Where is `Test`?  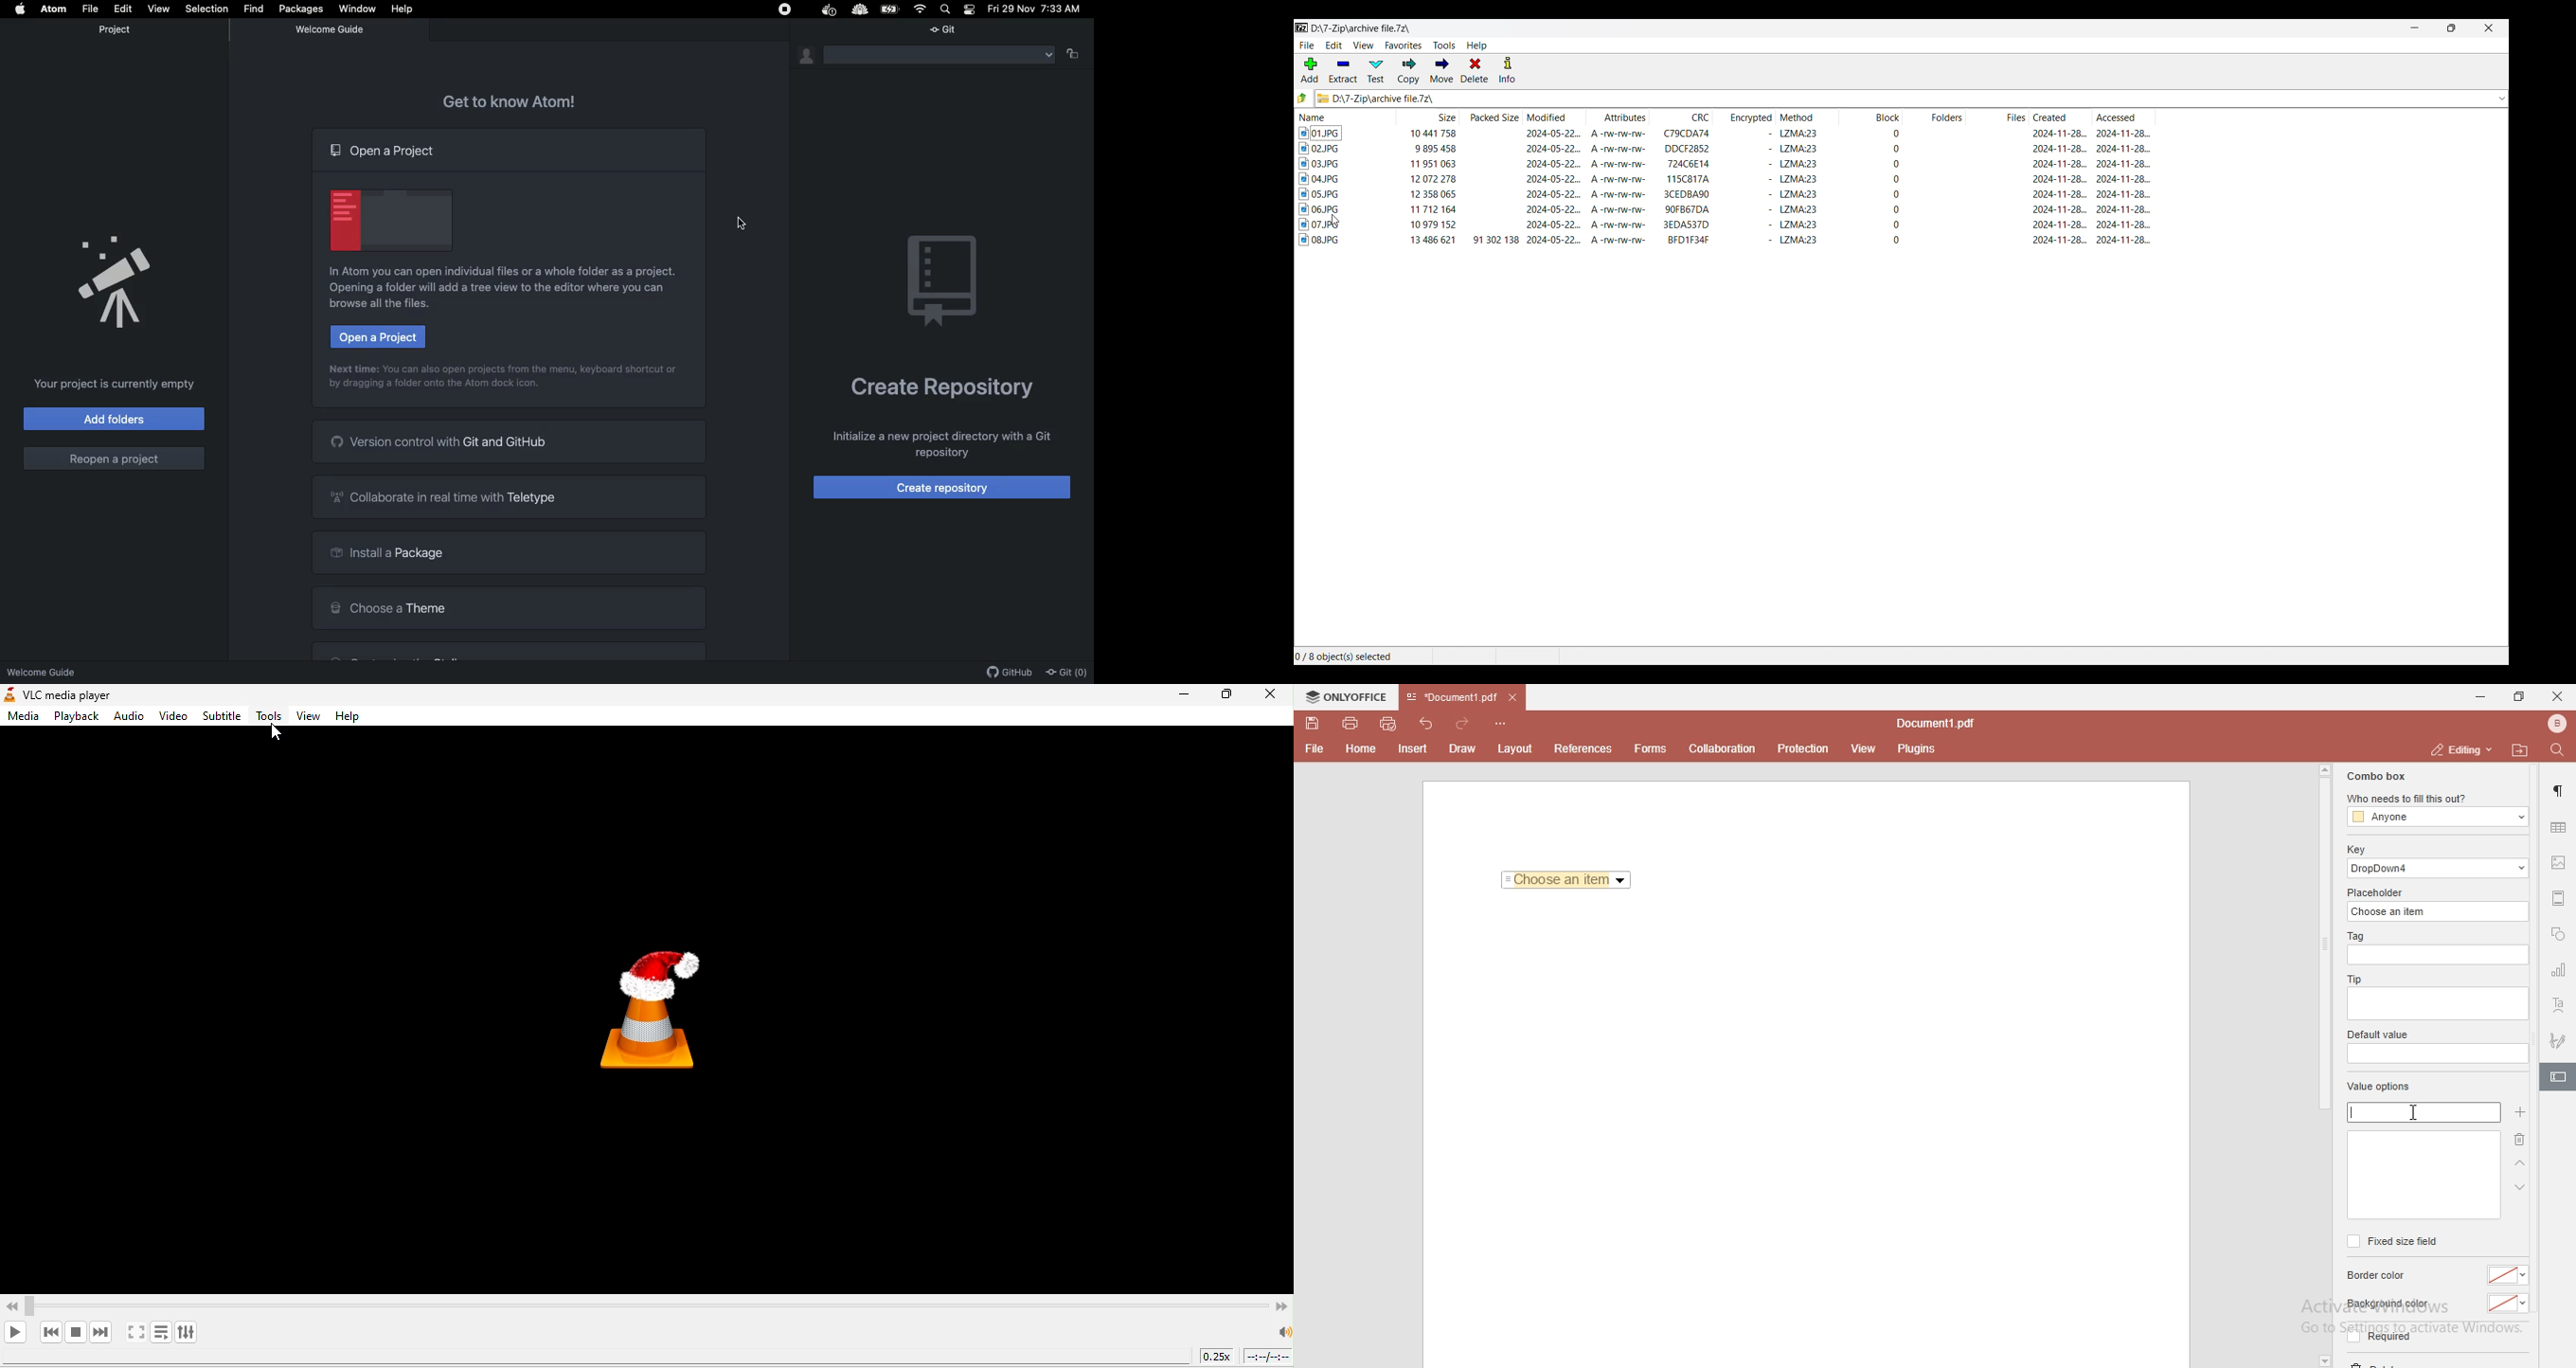
Test is located at coordinates (1376, 71).